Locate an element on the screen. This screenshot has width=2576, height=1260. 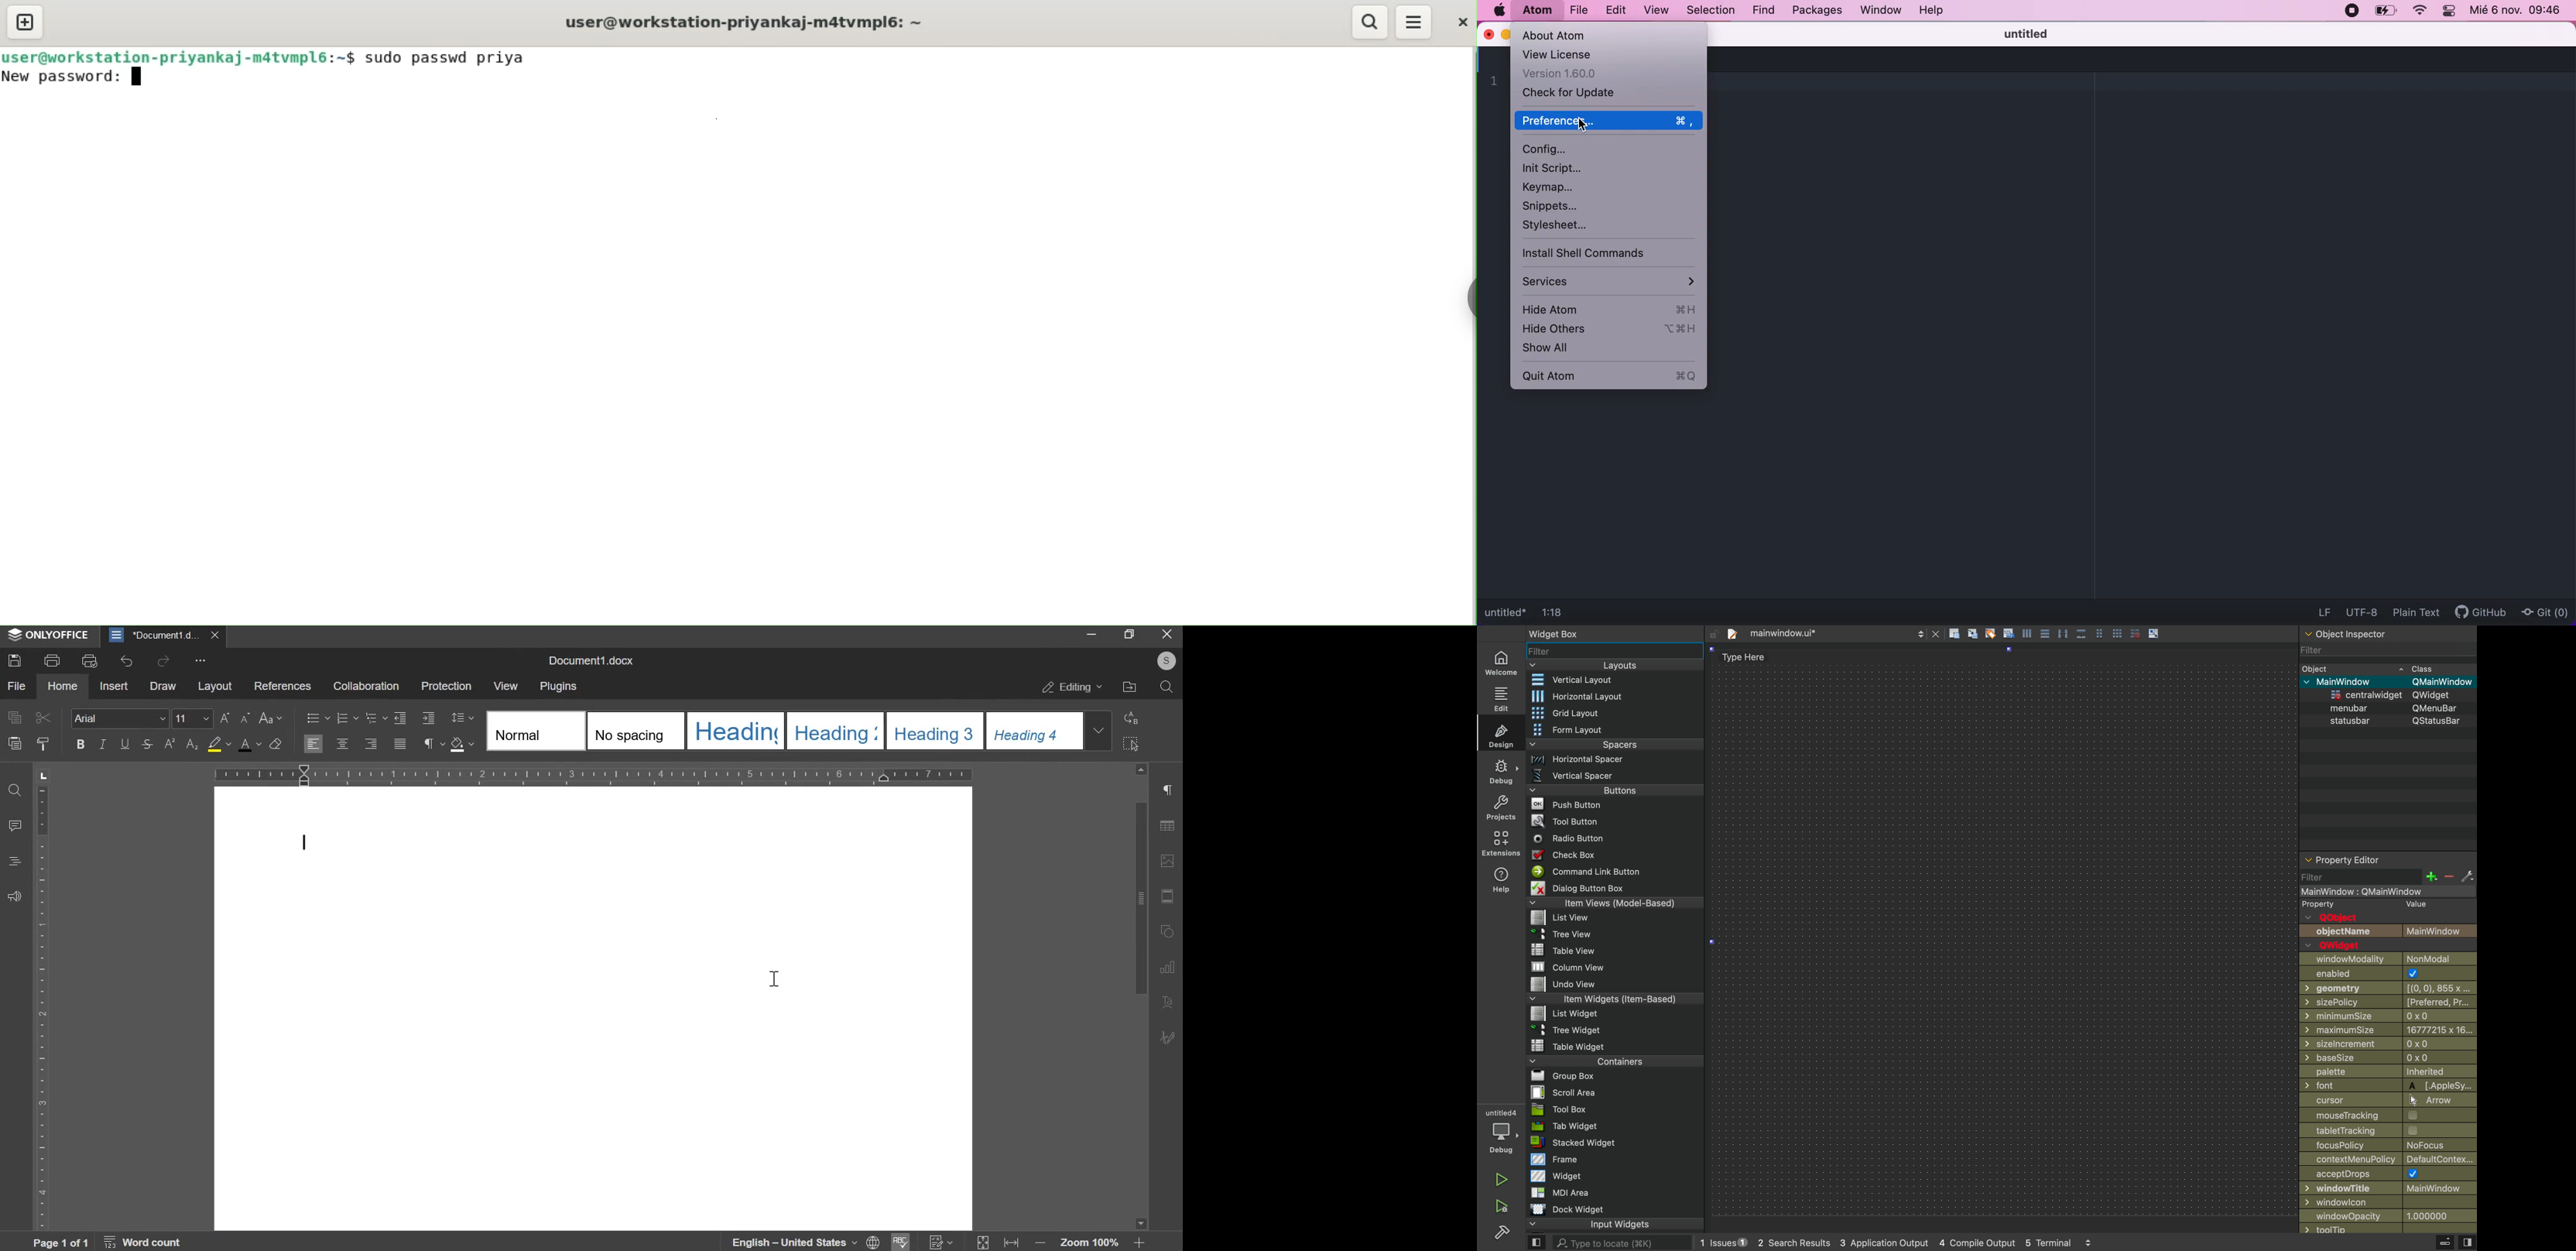
Normal is located at coordinates (534, 731).